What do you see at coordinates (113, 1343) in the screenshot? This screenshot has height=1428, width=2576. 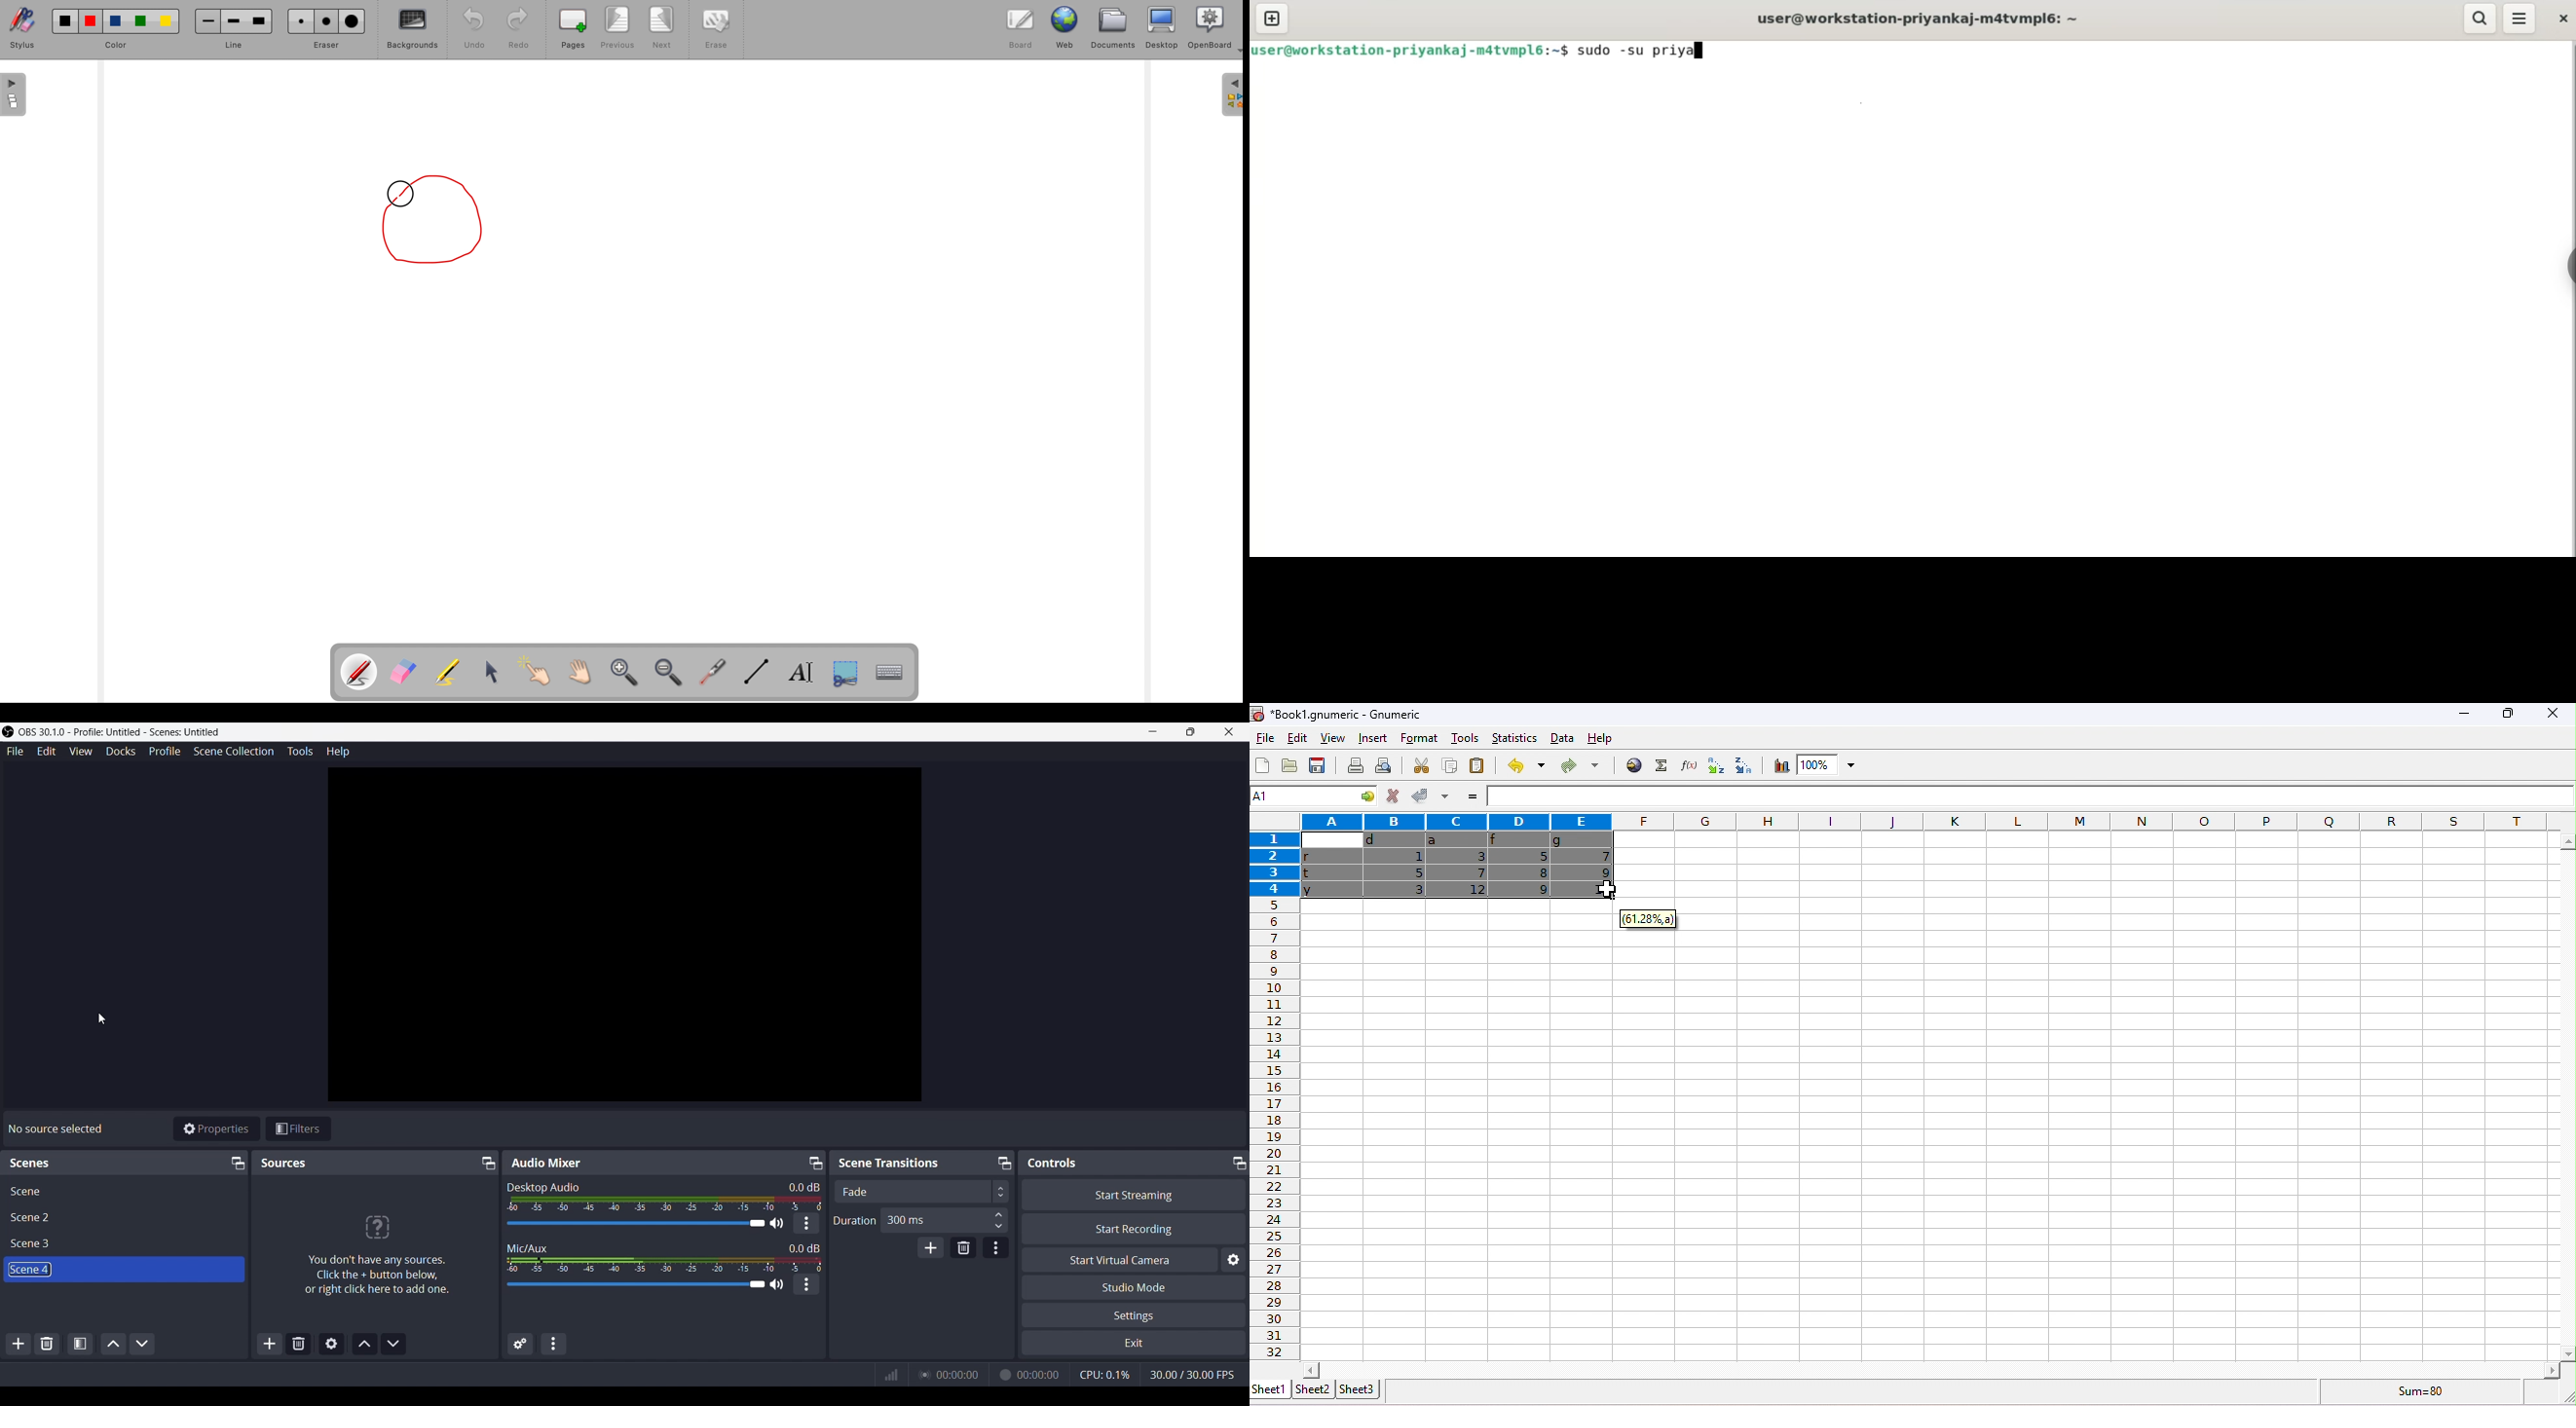 I see `Move scene up` at bounding box center [113, 1343].